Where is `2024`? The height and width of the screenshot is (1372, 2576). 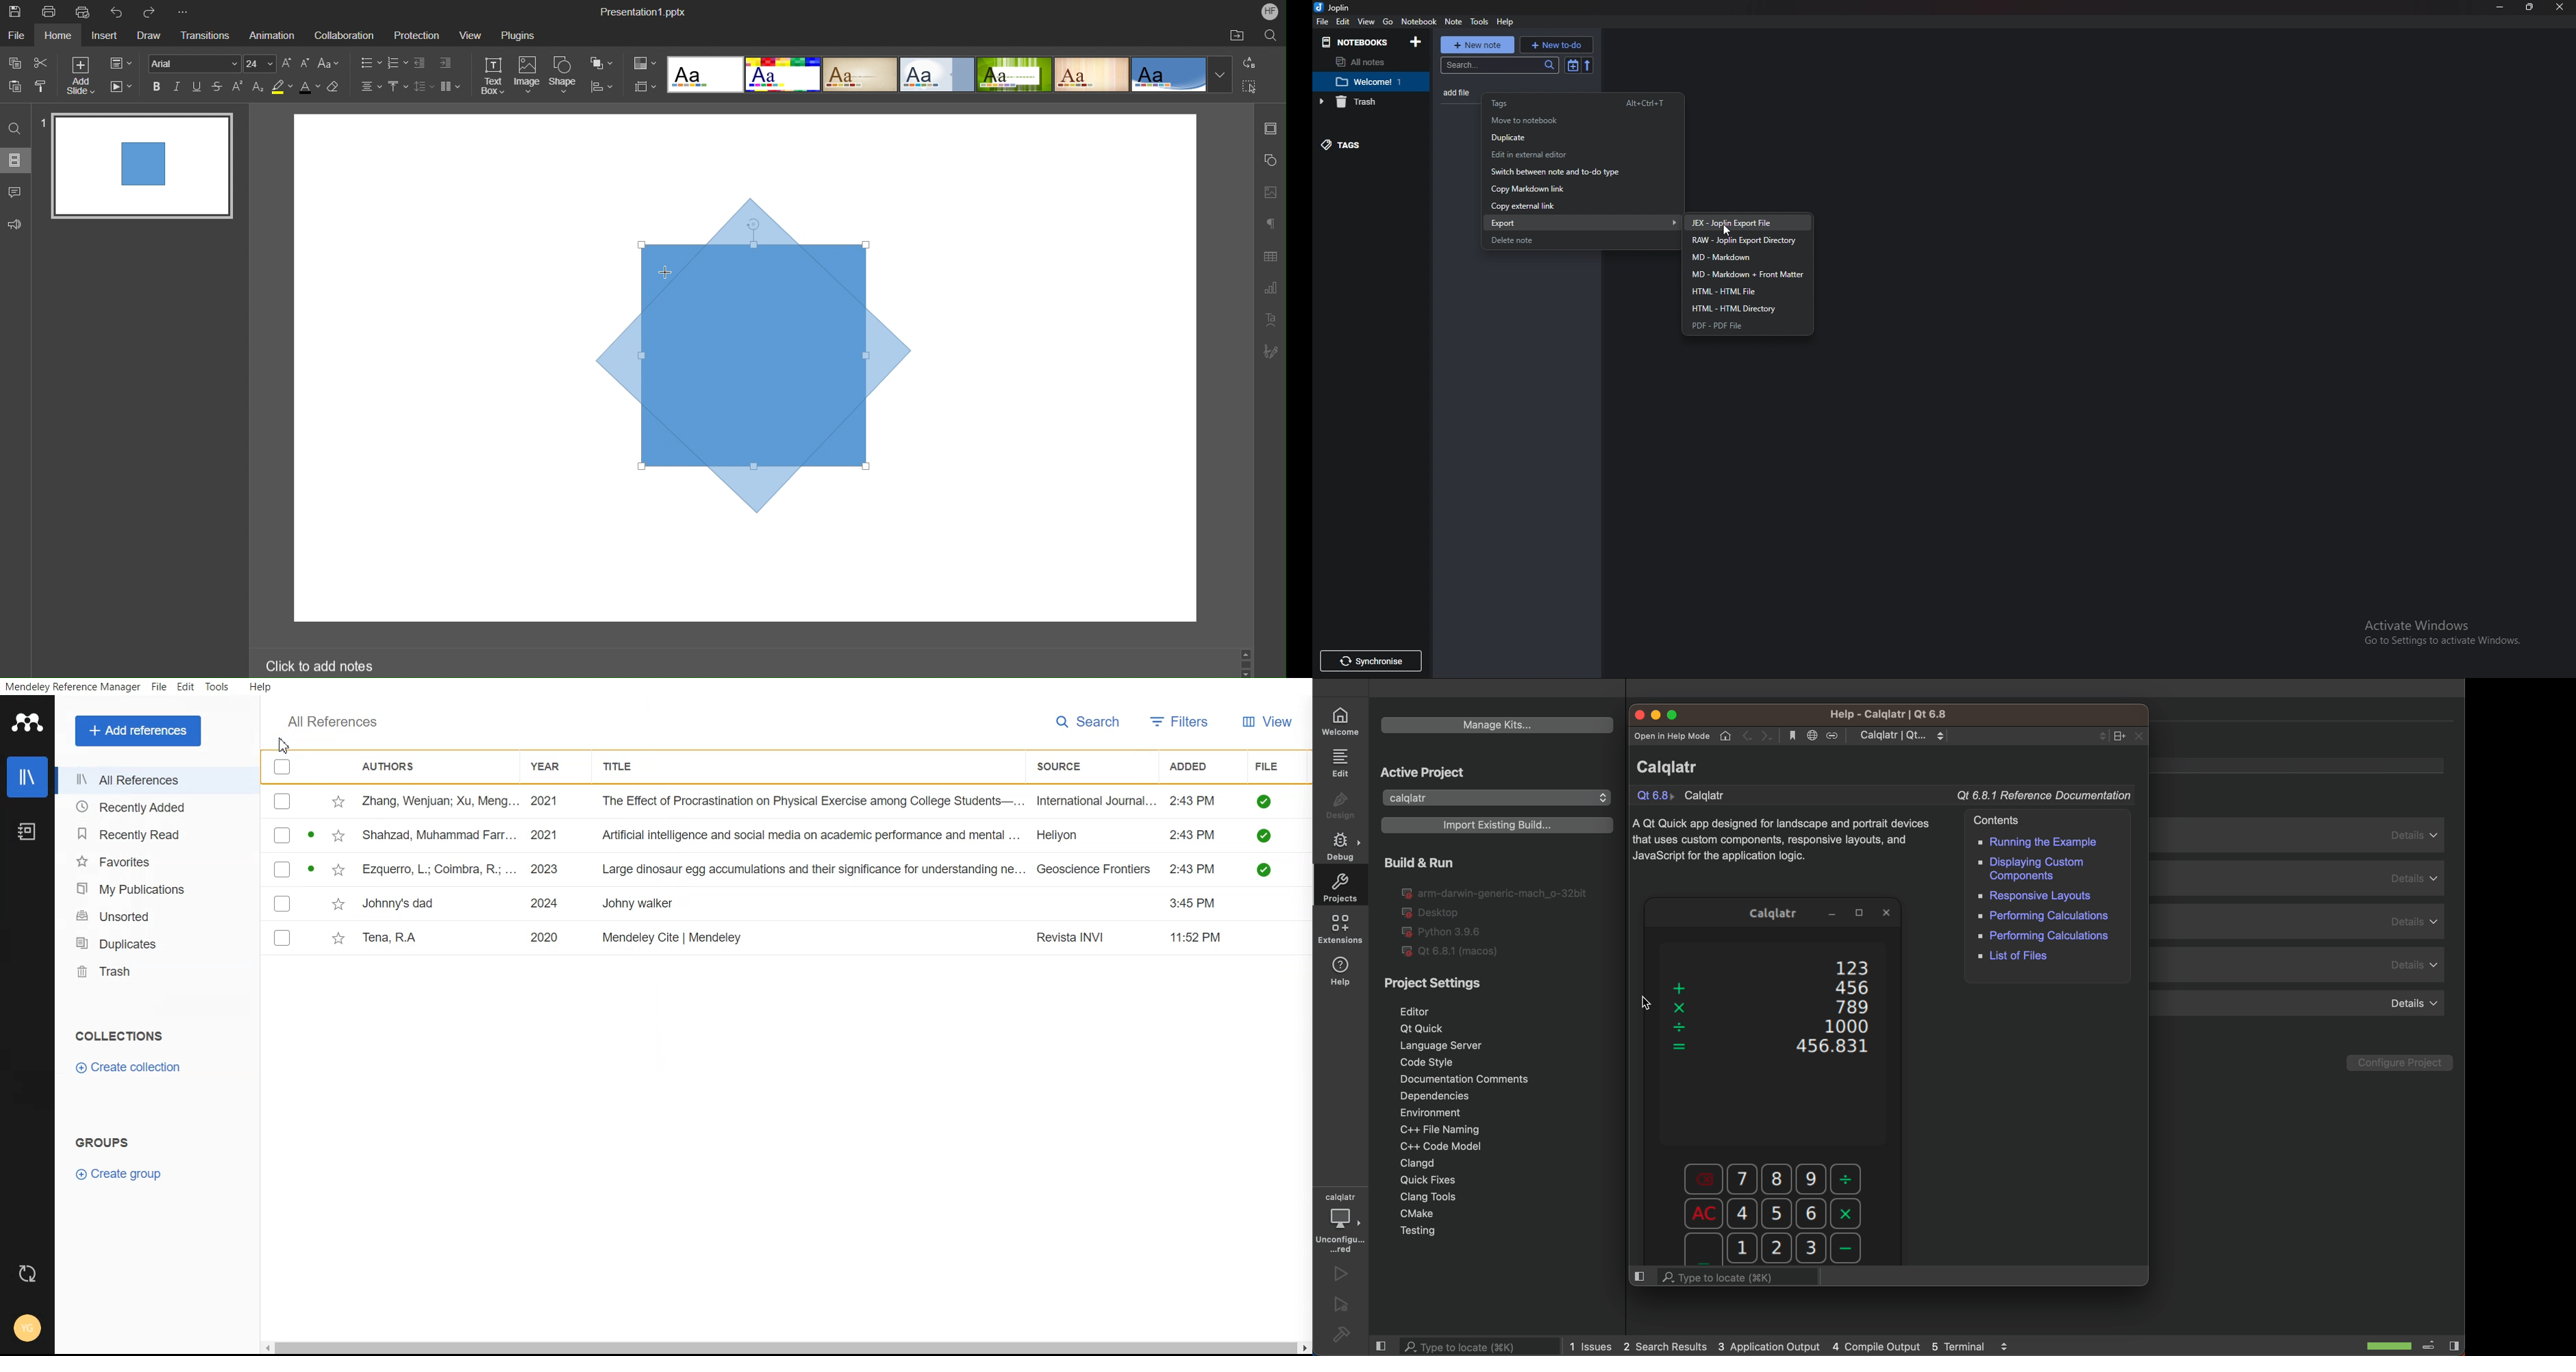 2024 is located at coordinates (547, 904).